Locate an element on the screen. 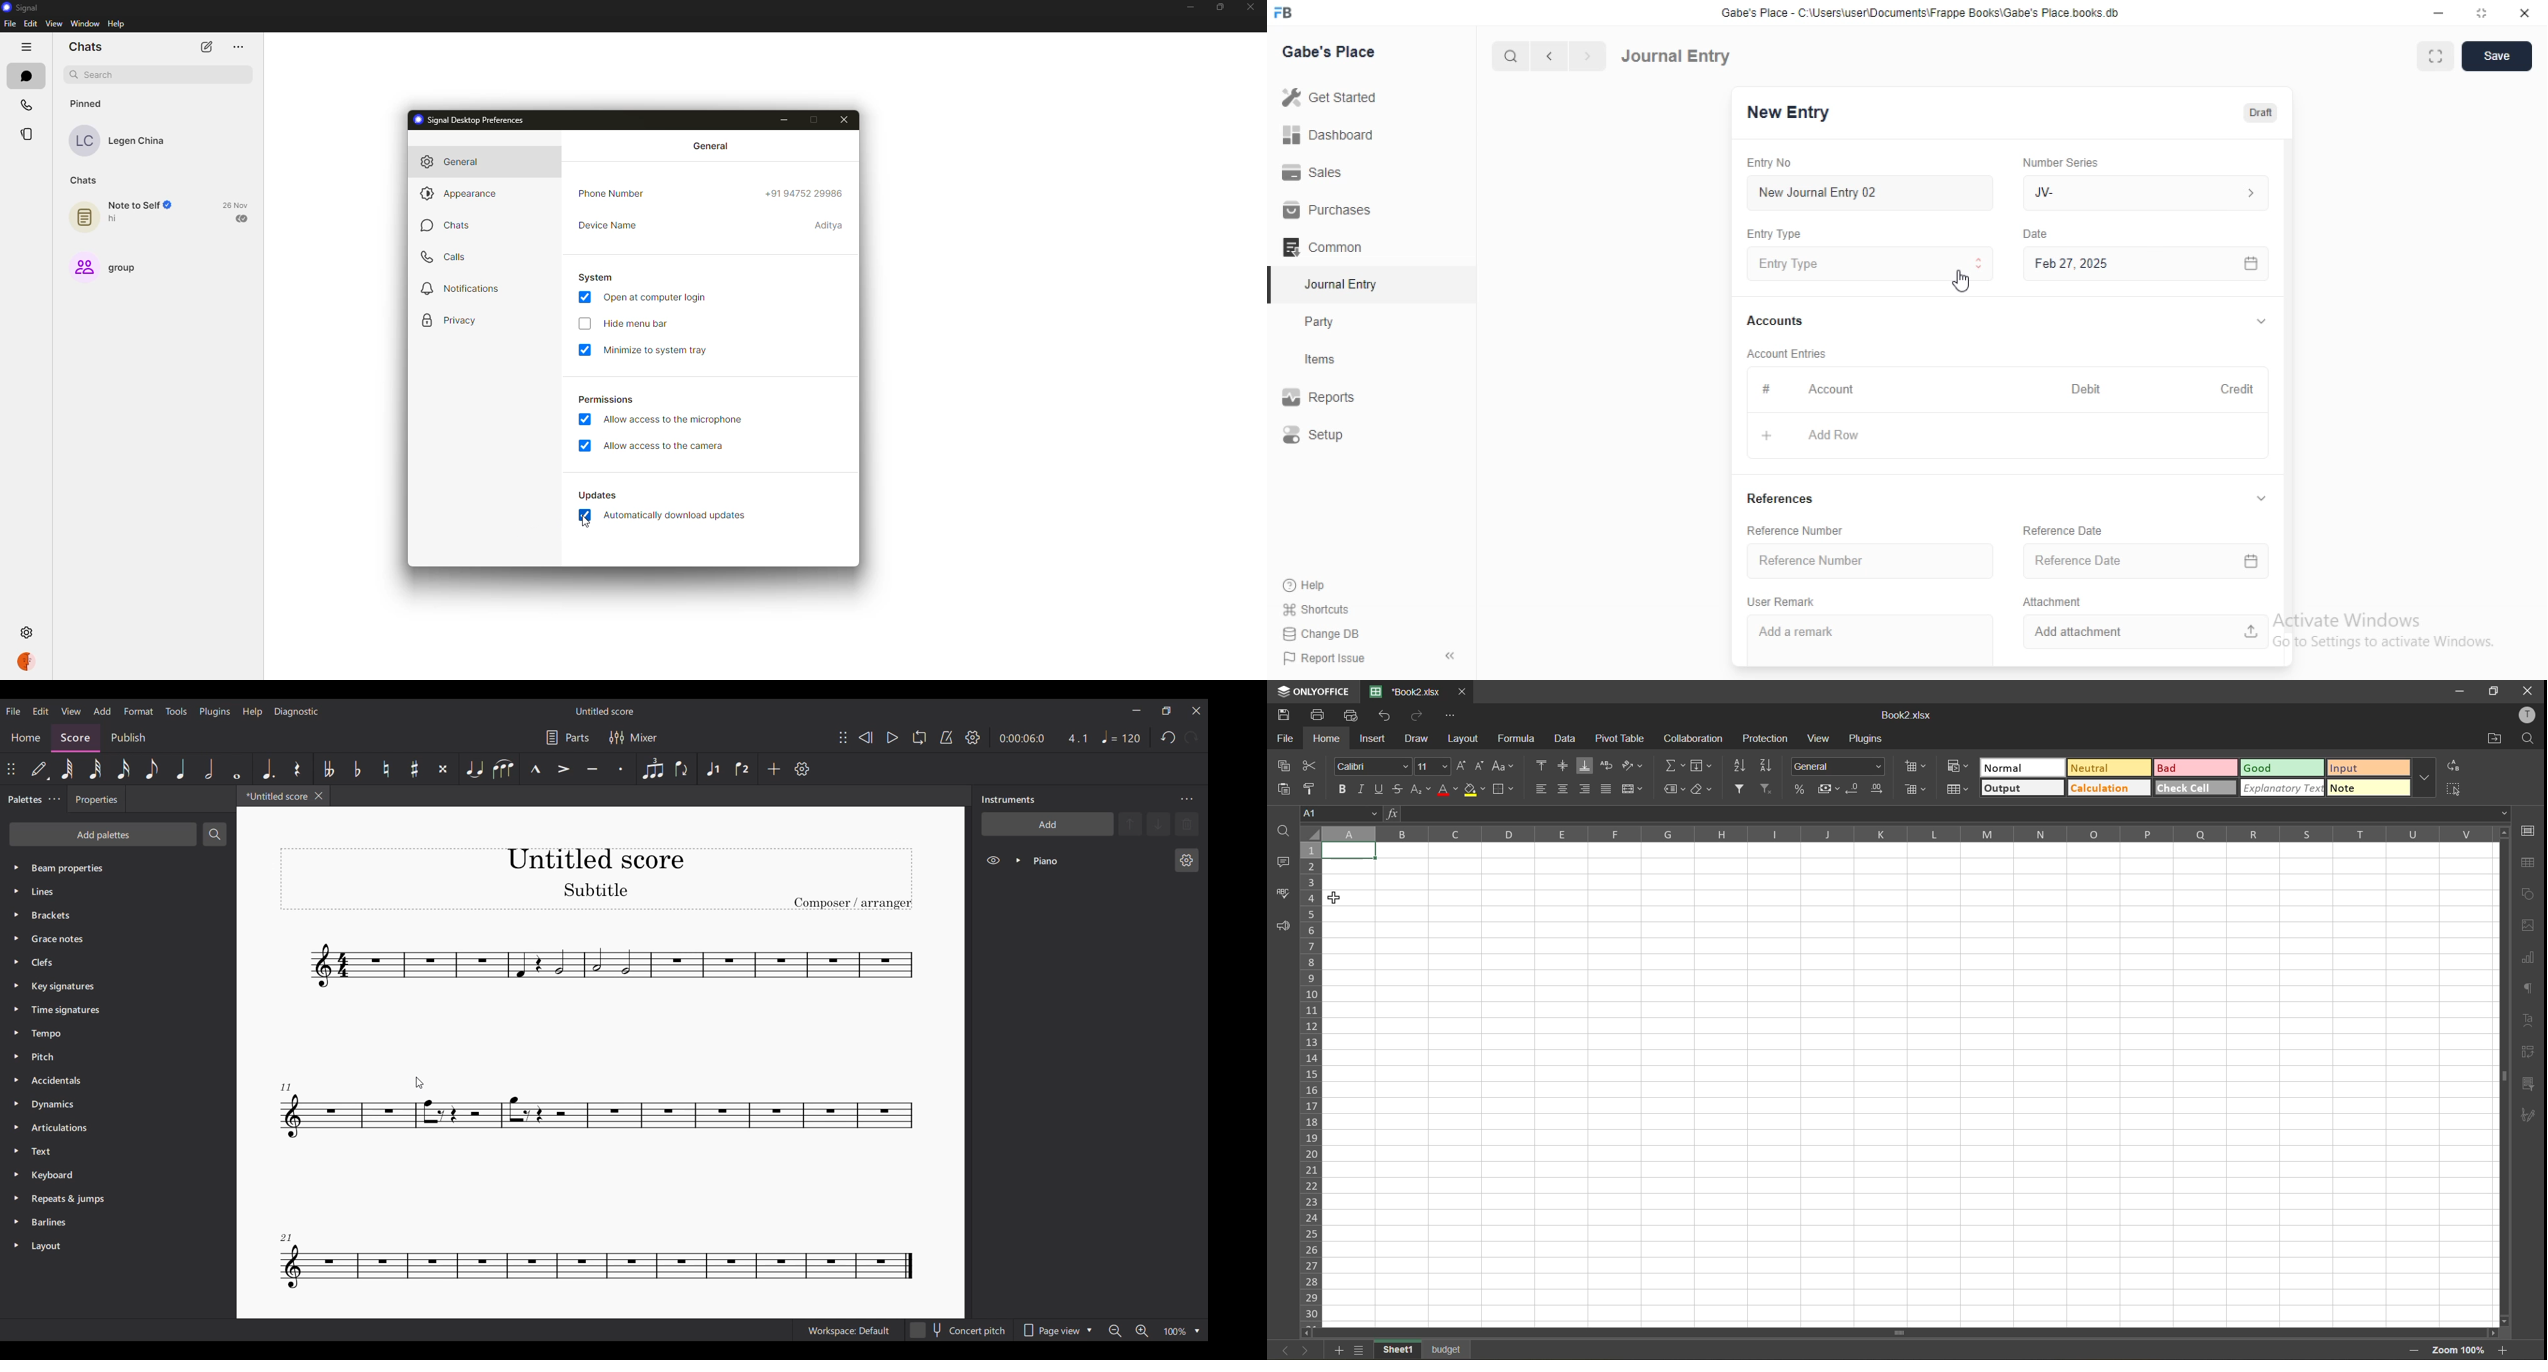 The width and height of the screenshot is (2548, 1372). pivot table is located at coordinates (2529, 1051).